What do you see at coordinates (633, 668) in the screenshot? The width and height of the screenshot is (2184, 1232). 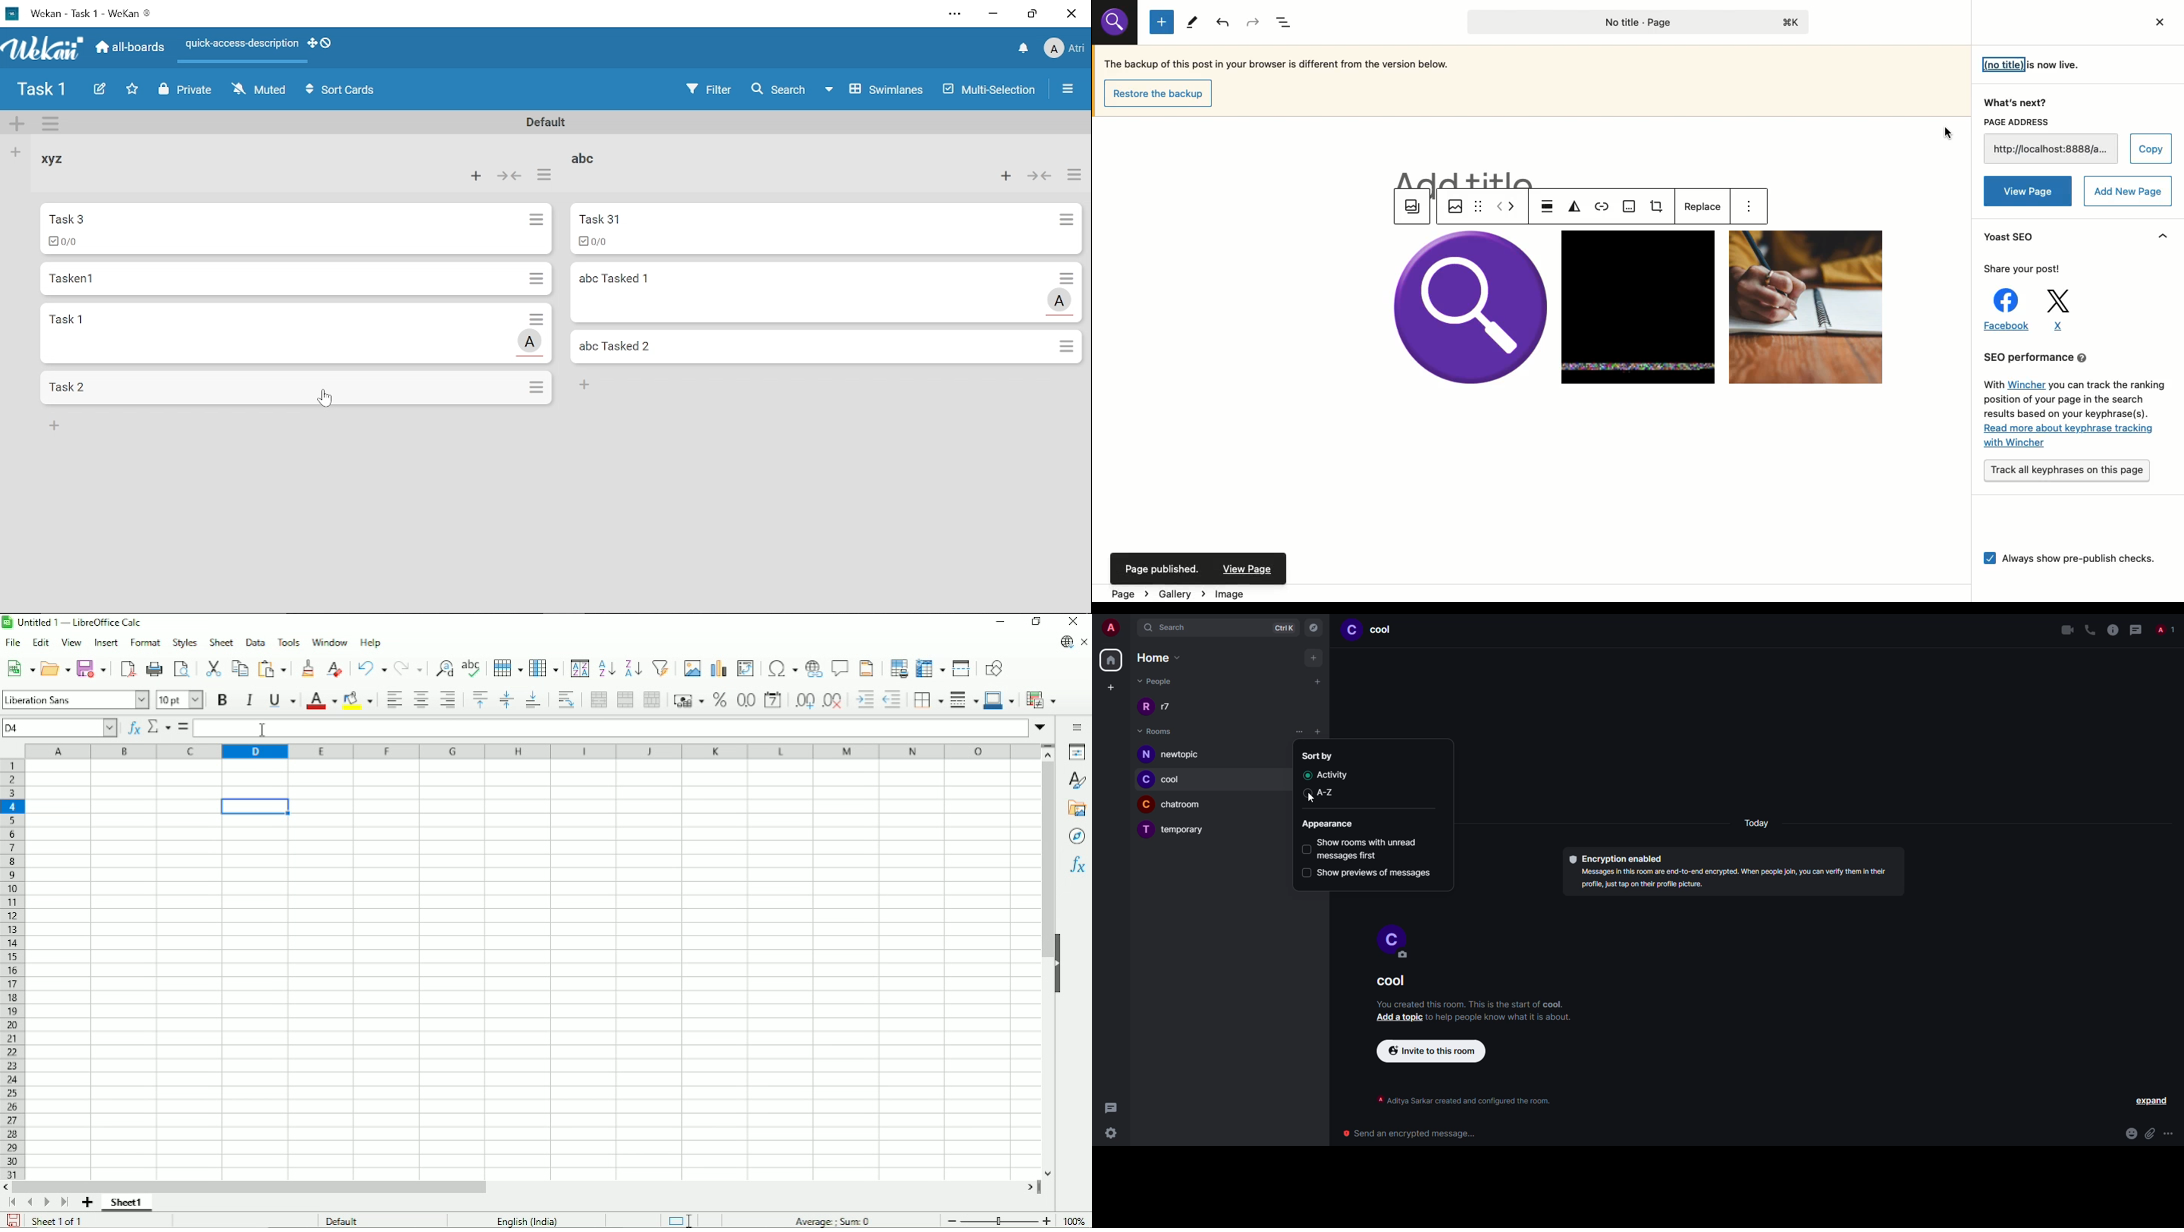 I see `Sort descending` at bounding box center [633, 668].